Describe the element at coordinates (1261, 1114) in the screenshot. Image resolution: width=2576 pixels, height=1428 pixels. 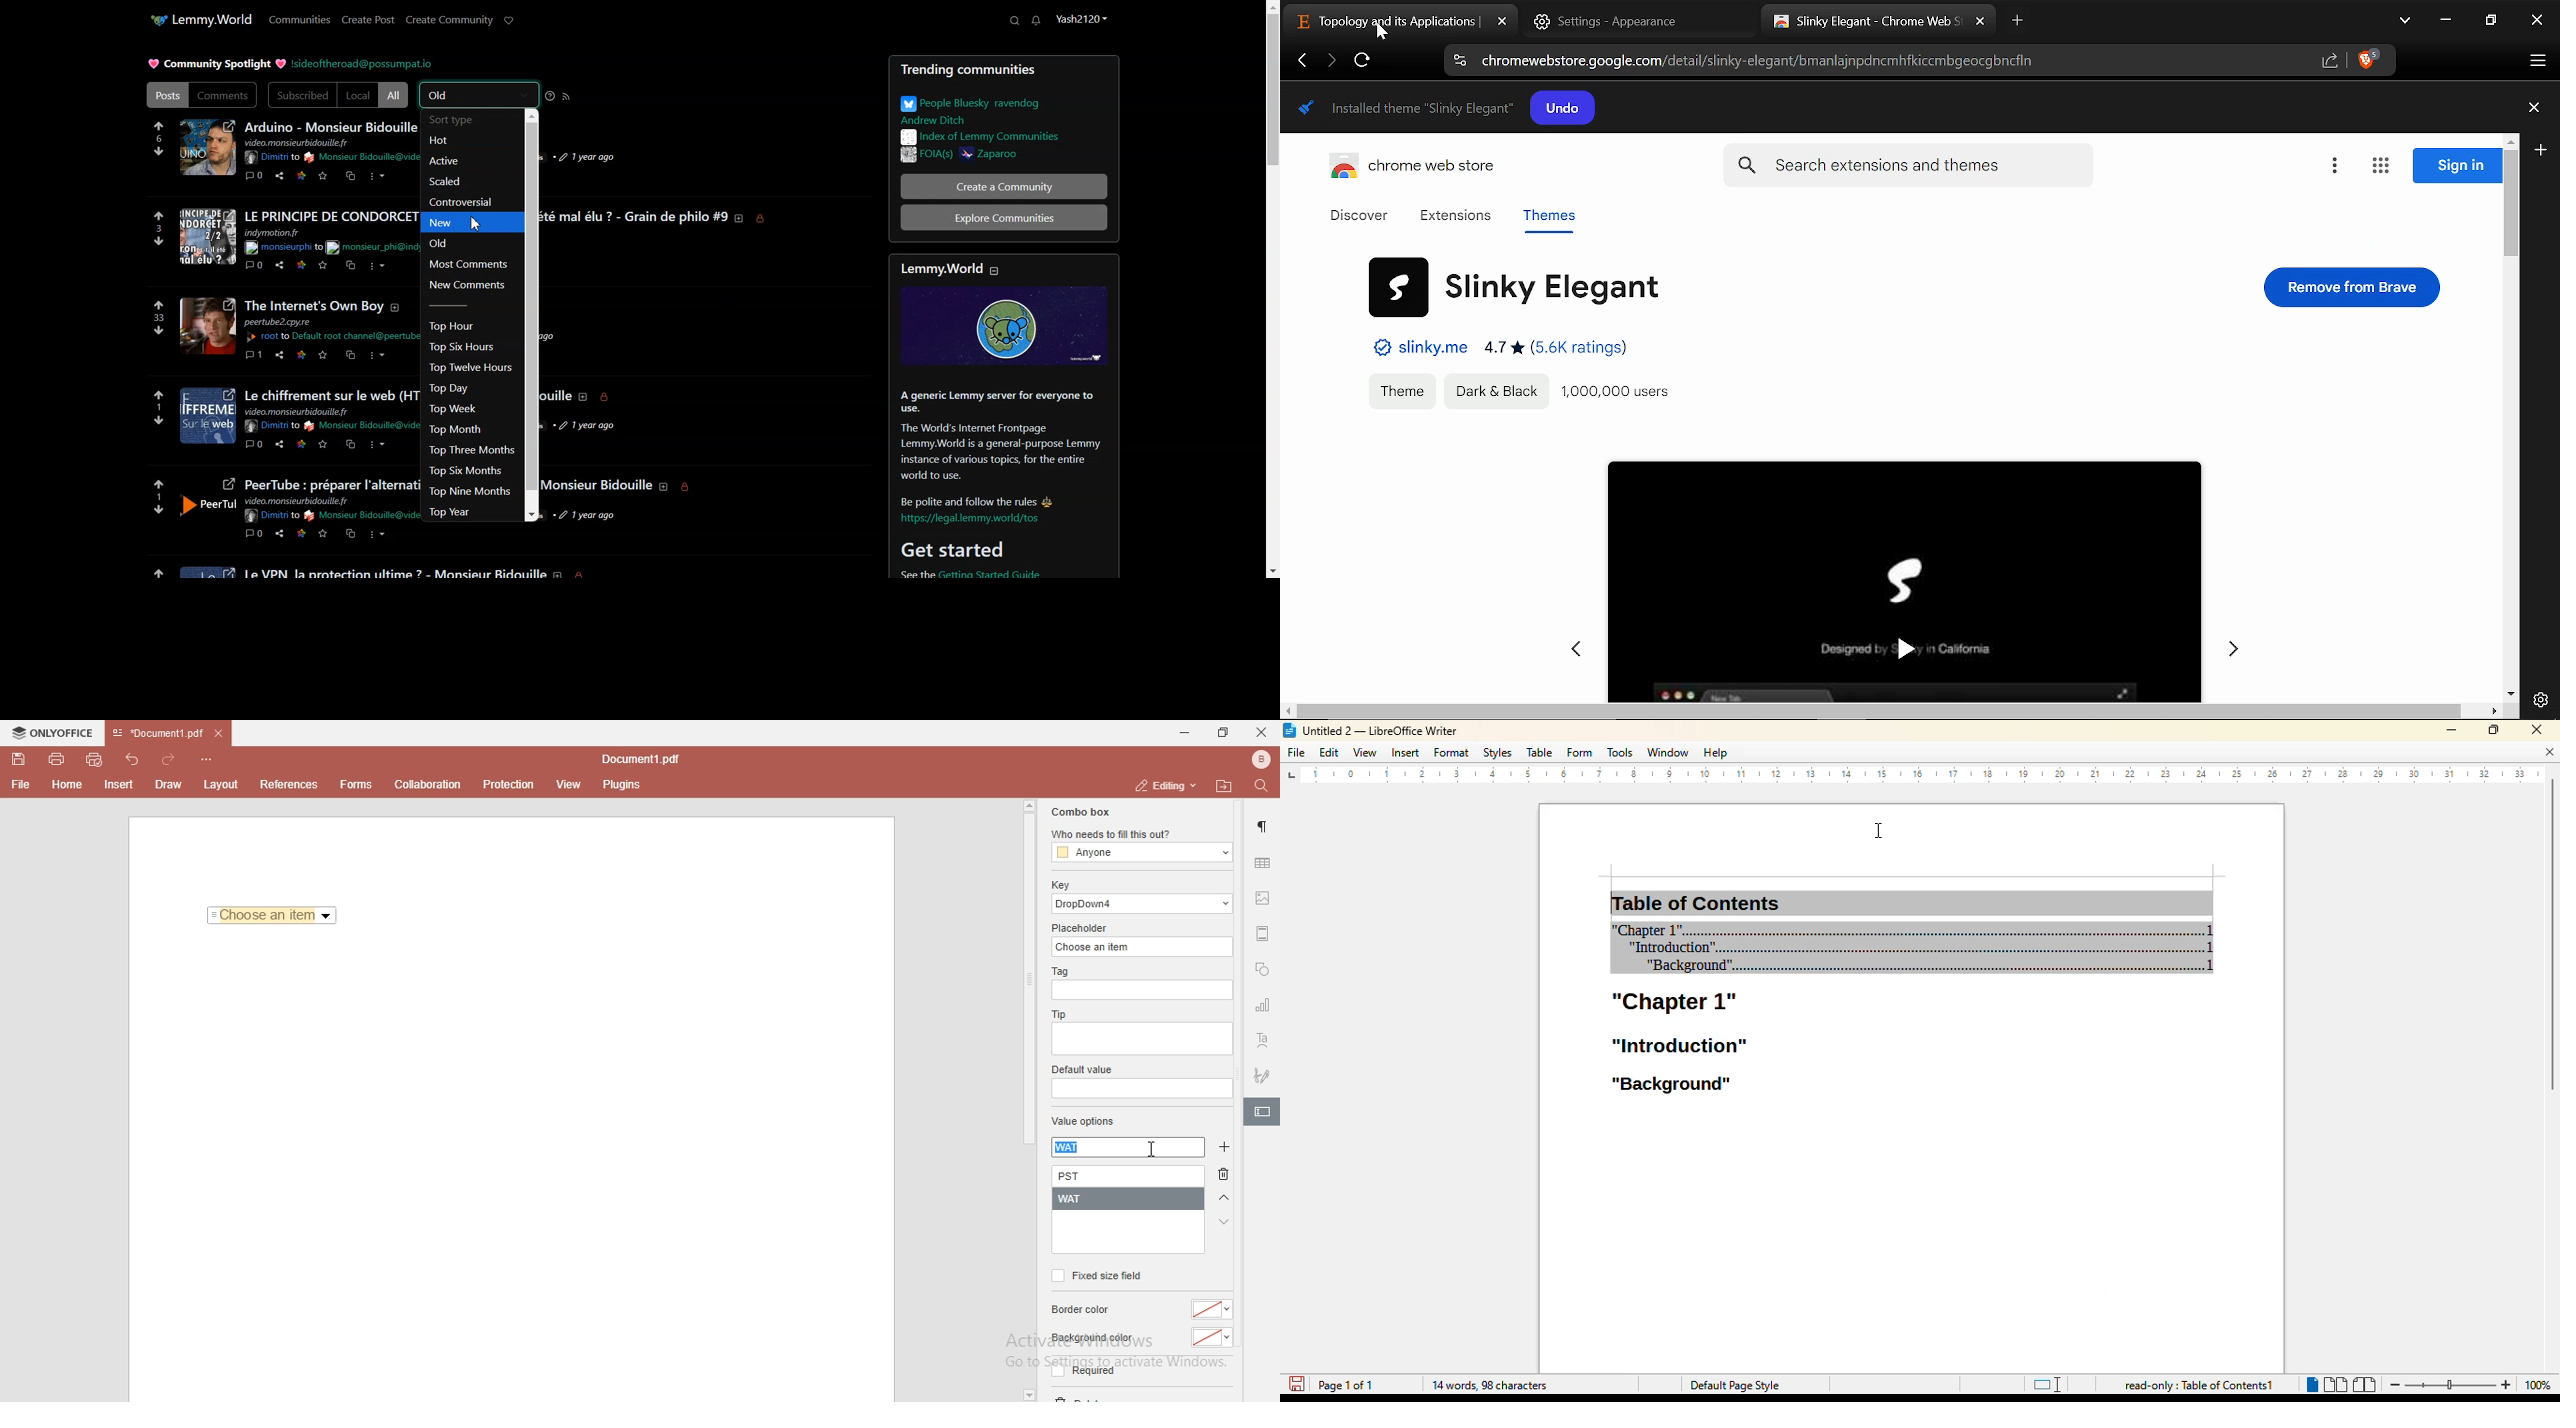
I see `highlighted` at that location.